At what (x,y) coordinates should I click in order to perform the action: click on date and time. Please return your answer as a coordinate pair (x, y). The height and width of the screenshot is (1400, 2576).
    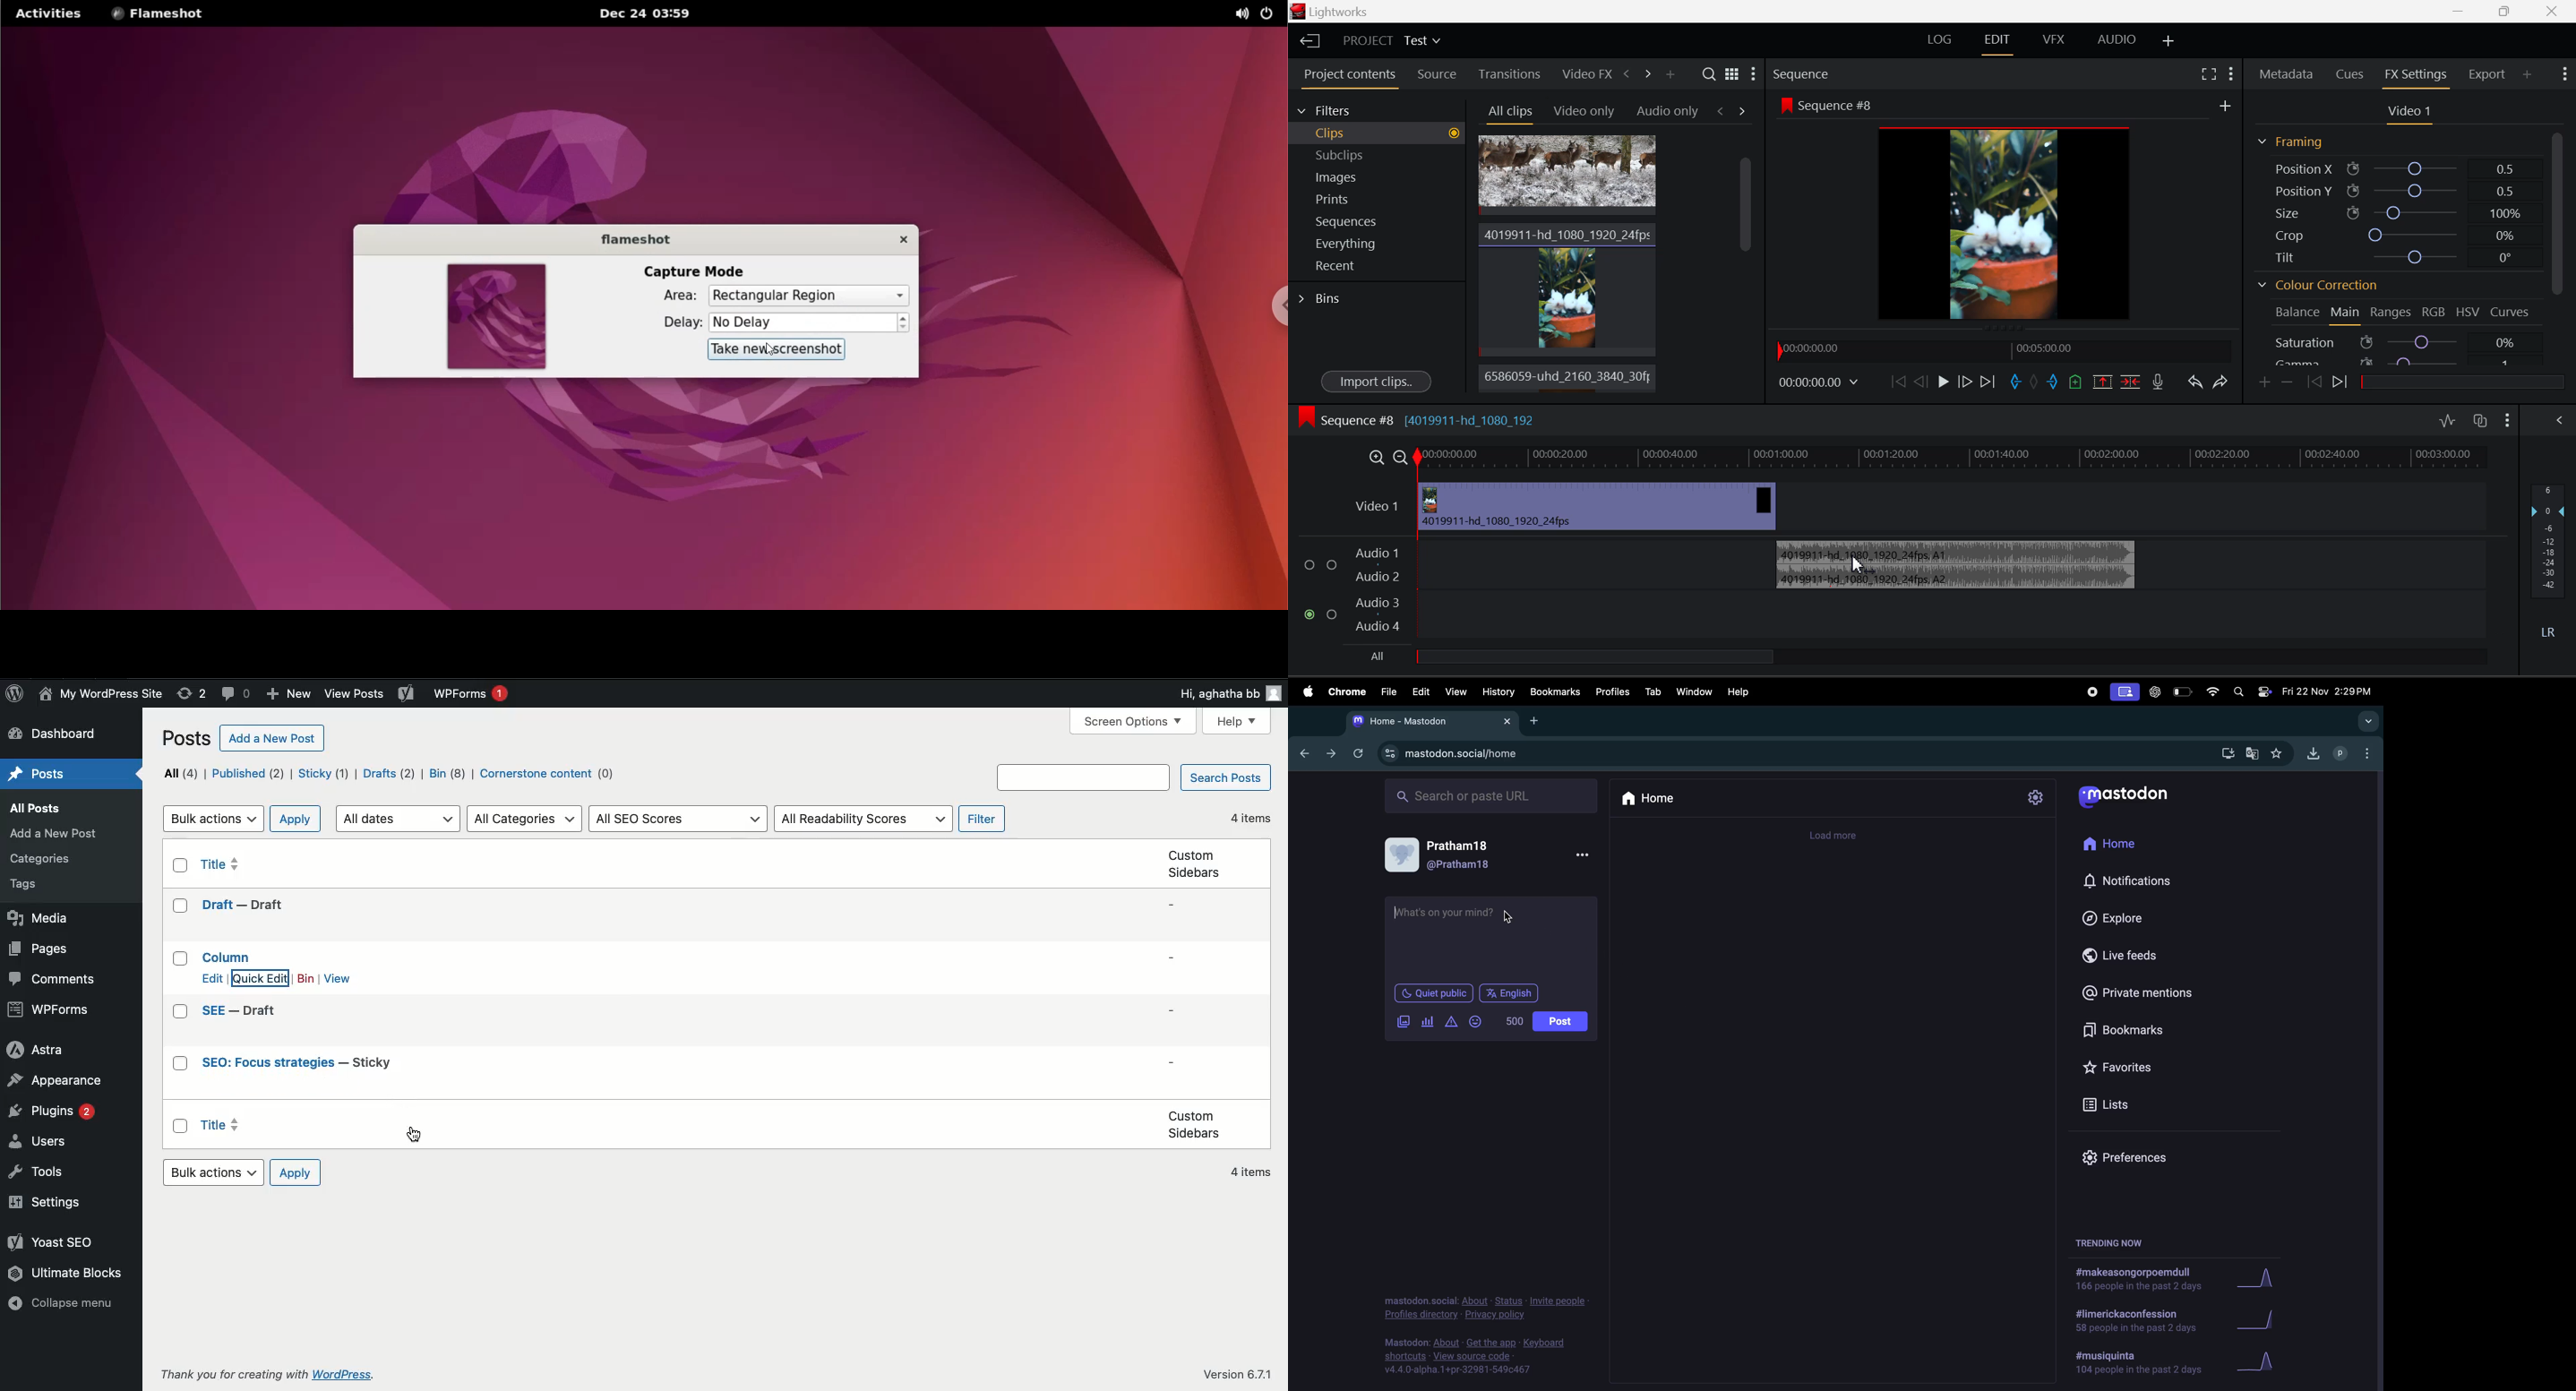
    Looking at the image, I should click on (2330, 691).